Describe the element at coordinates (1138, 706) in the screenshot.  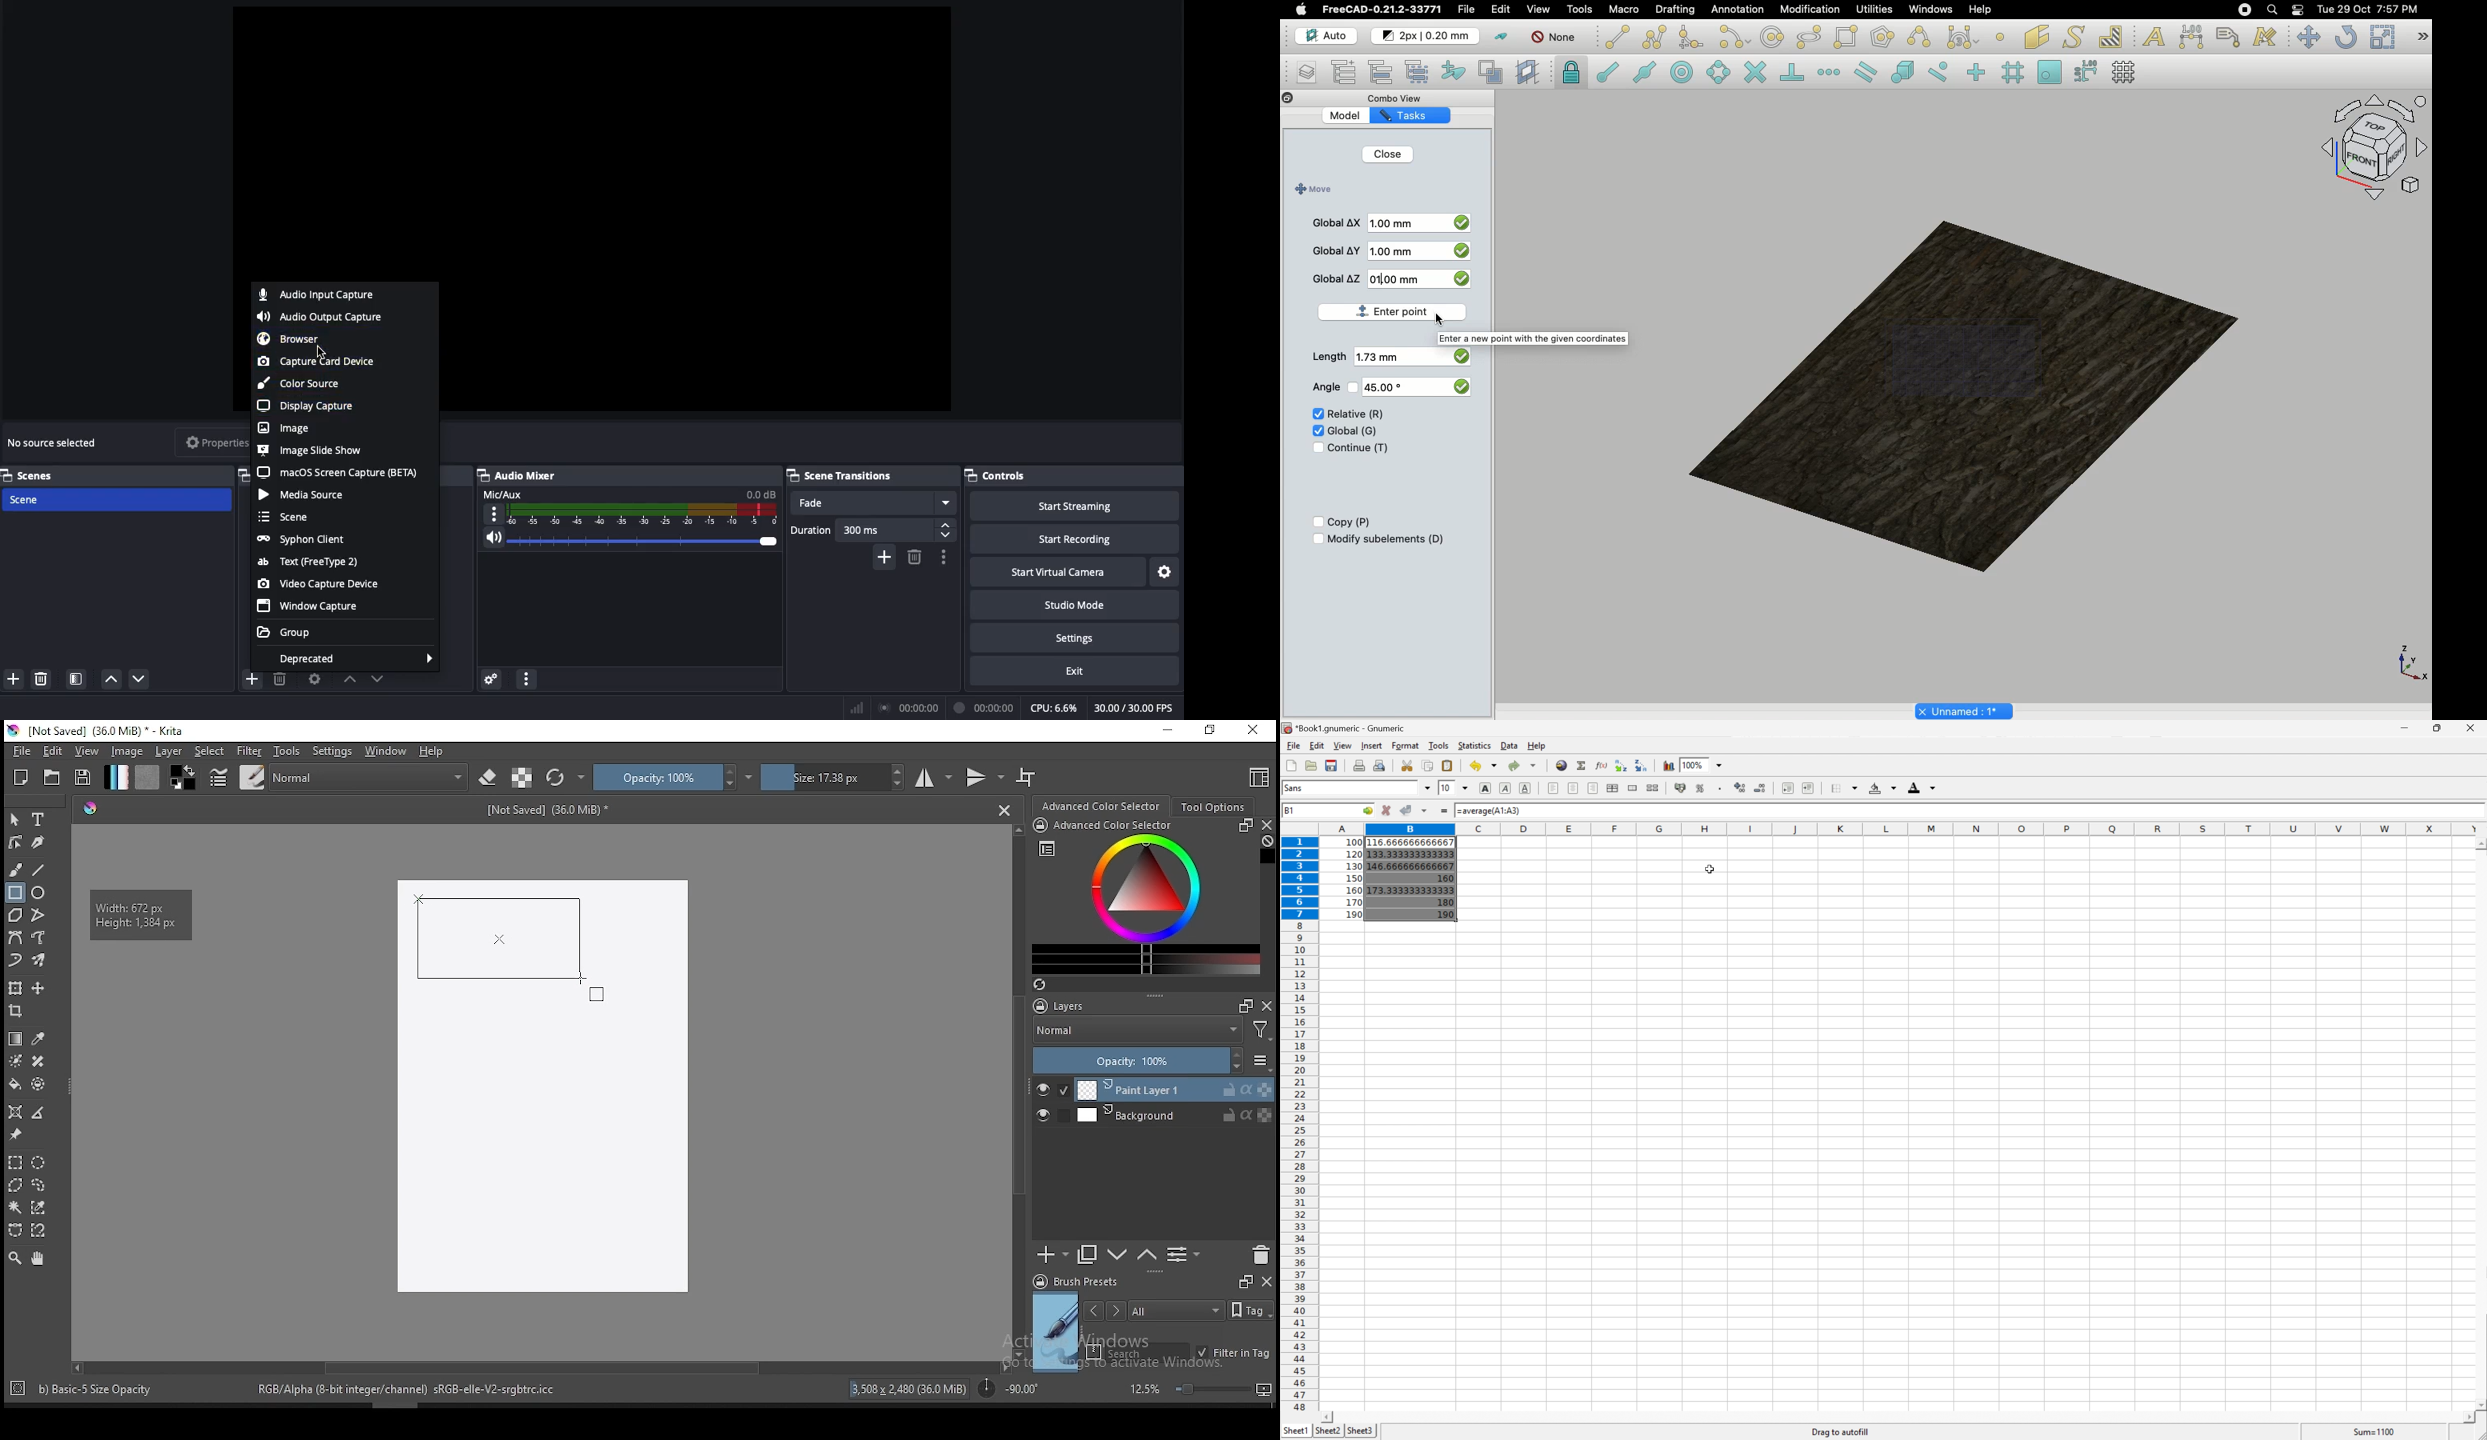
I see `30.00/30.00 FPS` at that location.